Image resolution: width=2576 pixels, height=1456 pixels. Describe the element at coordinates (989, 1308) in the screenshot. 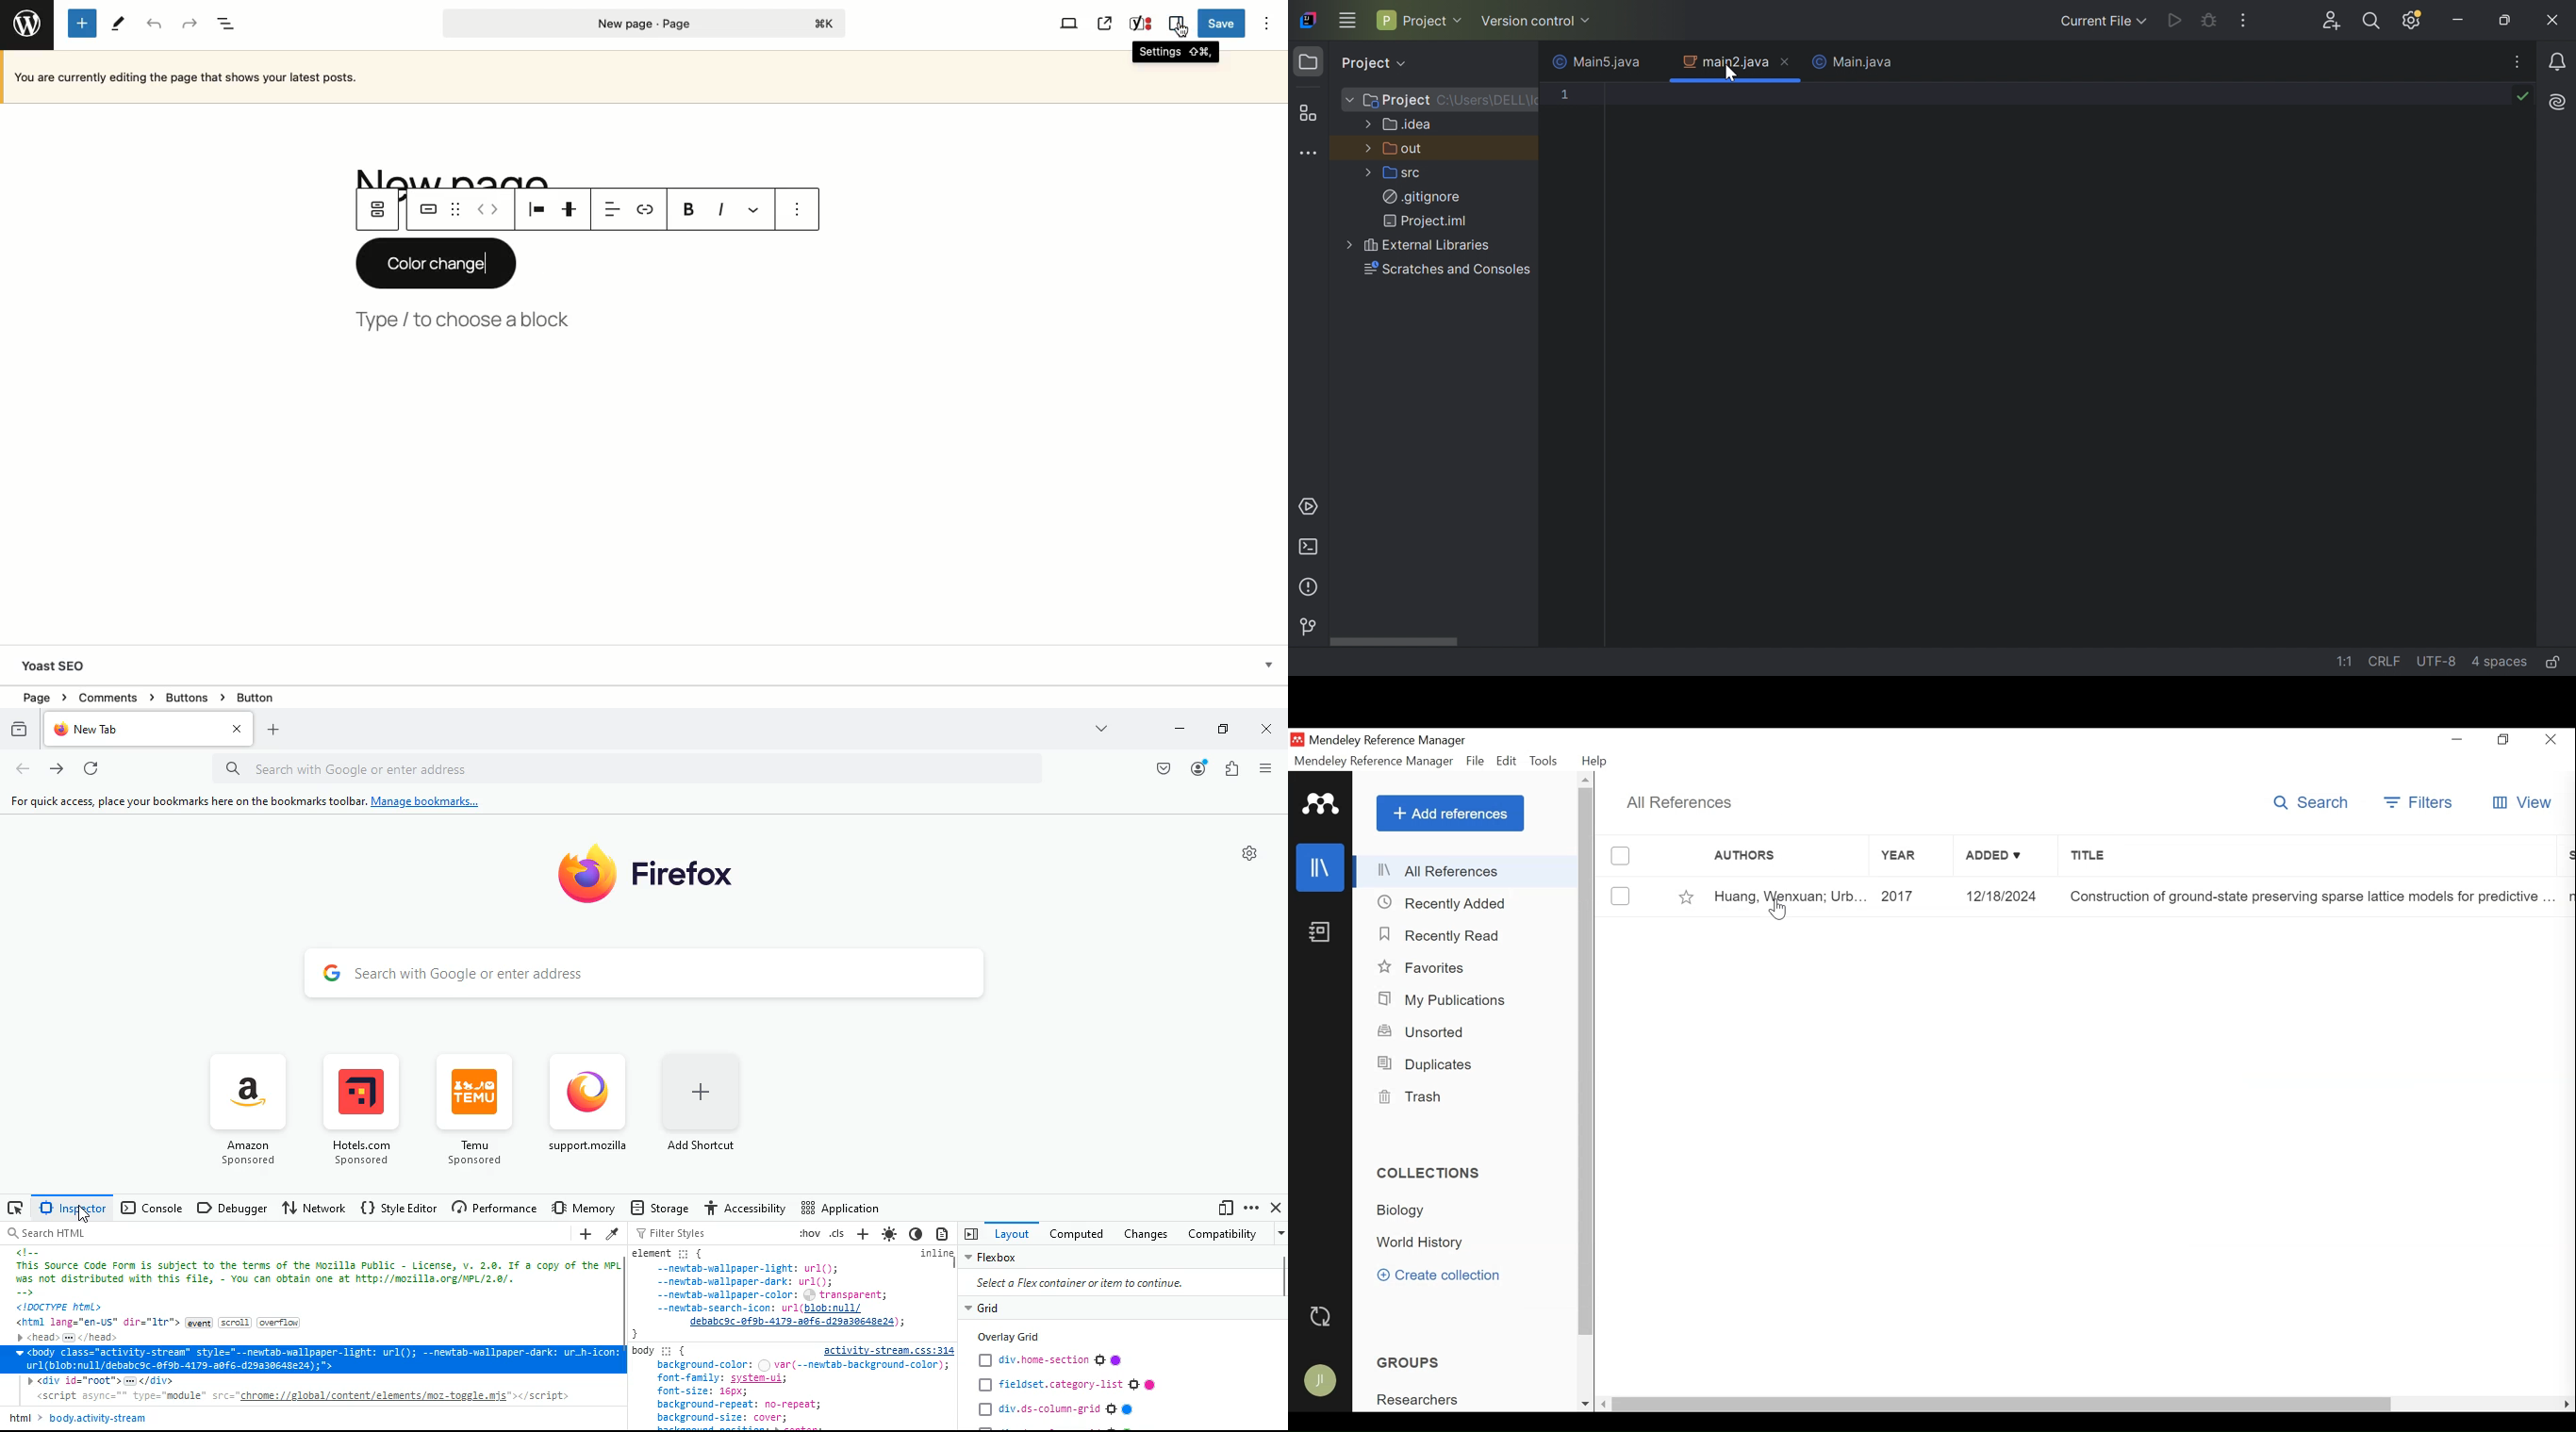

I see `grid` at that location.